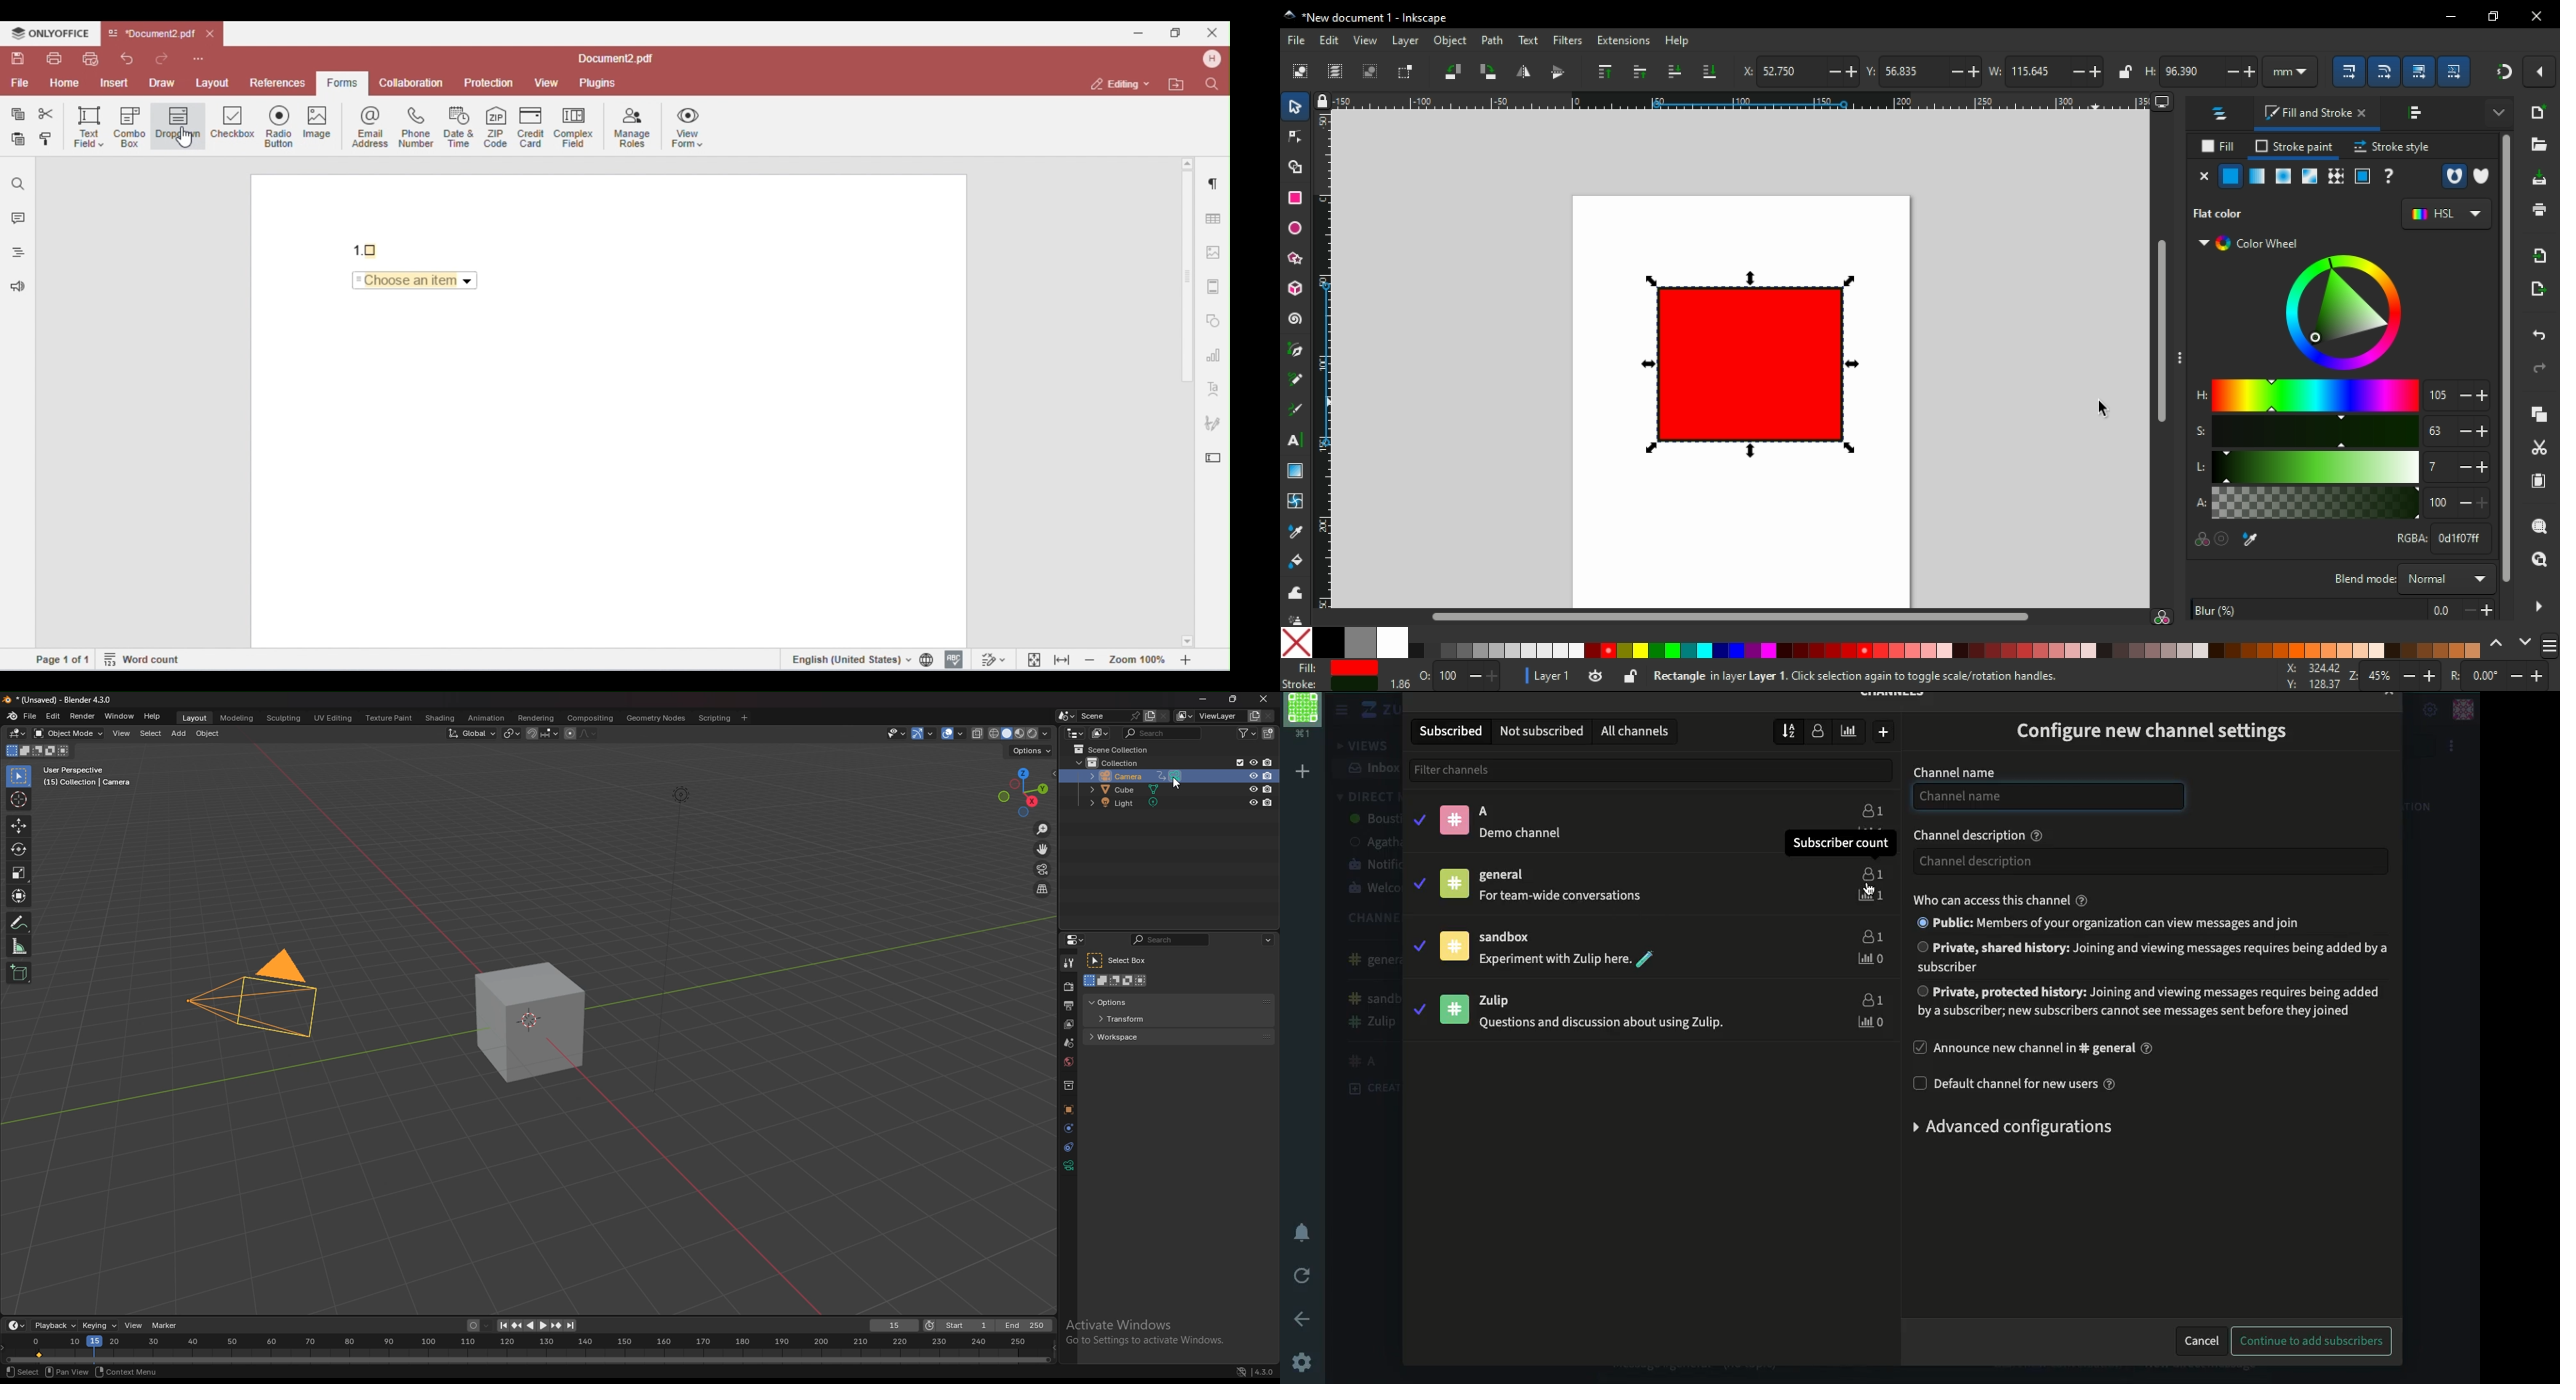 The image size is (2576, 1400). I want to click on add, so click(179, 735).